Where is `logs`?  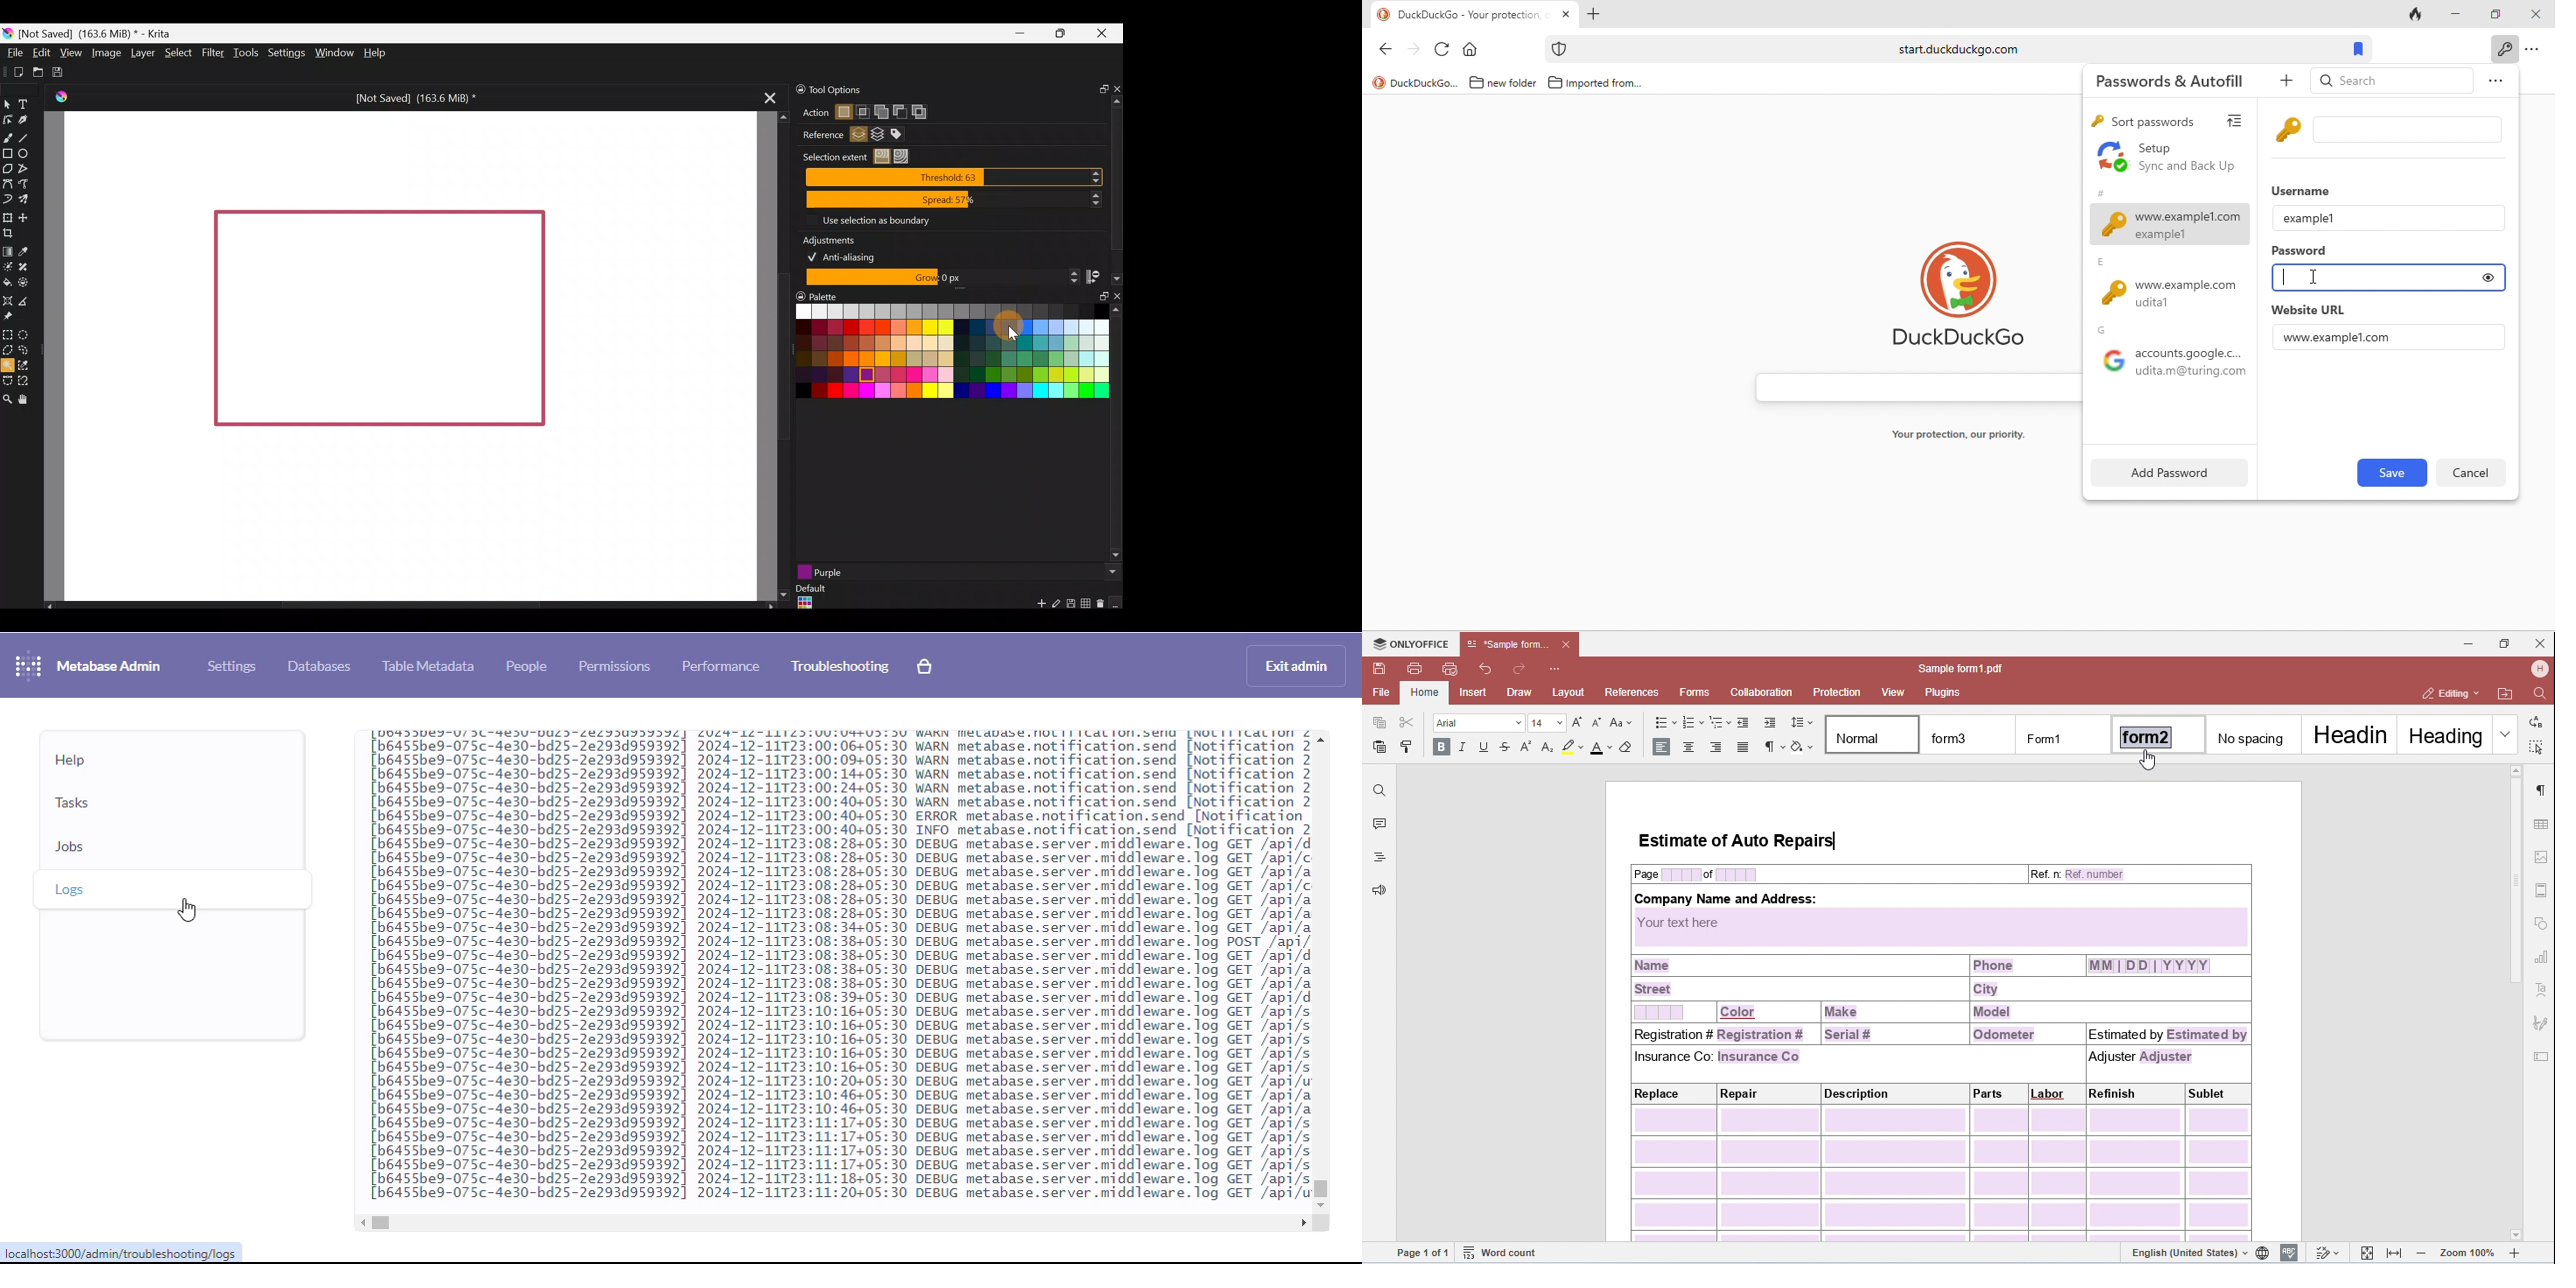
logs is located at coordinates (72, 889).